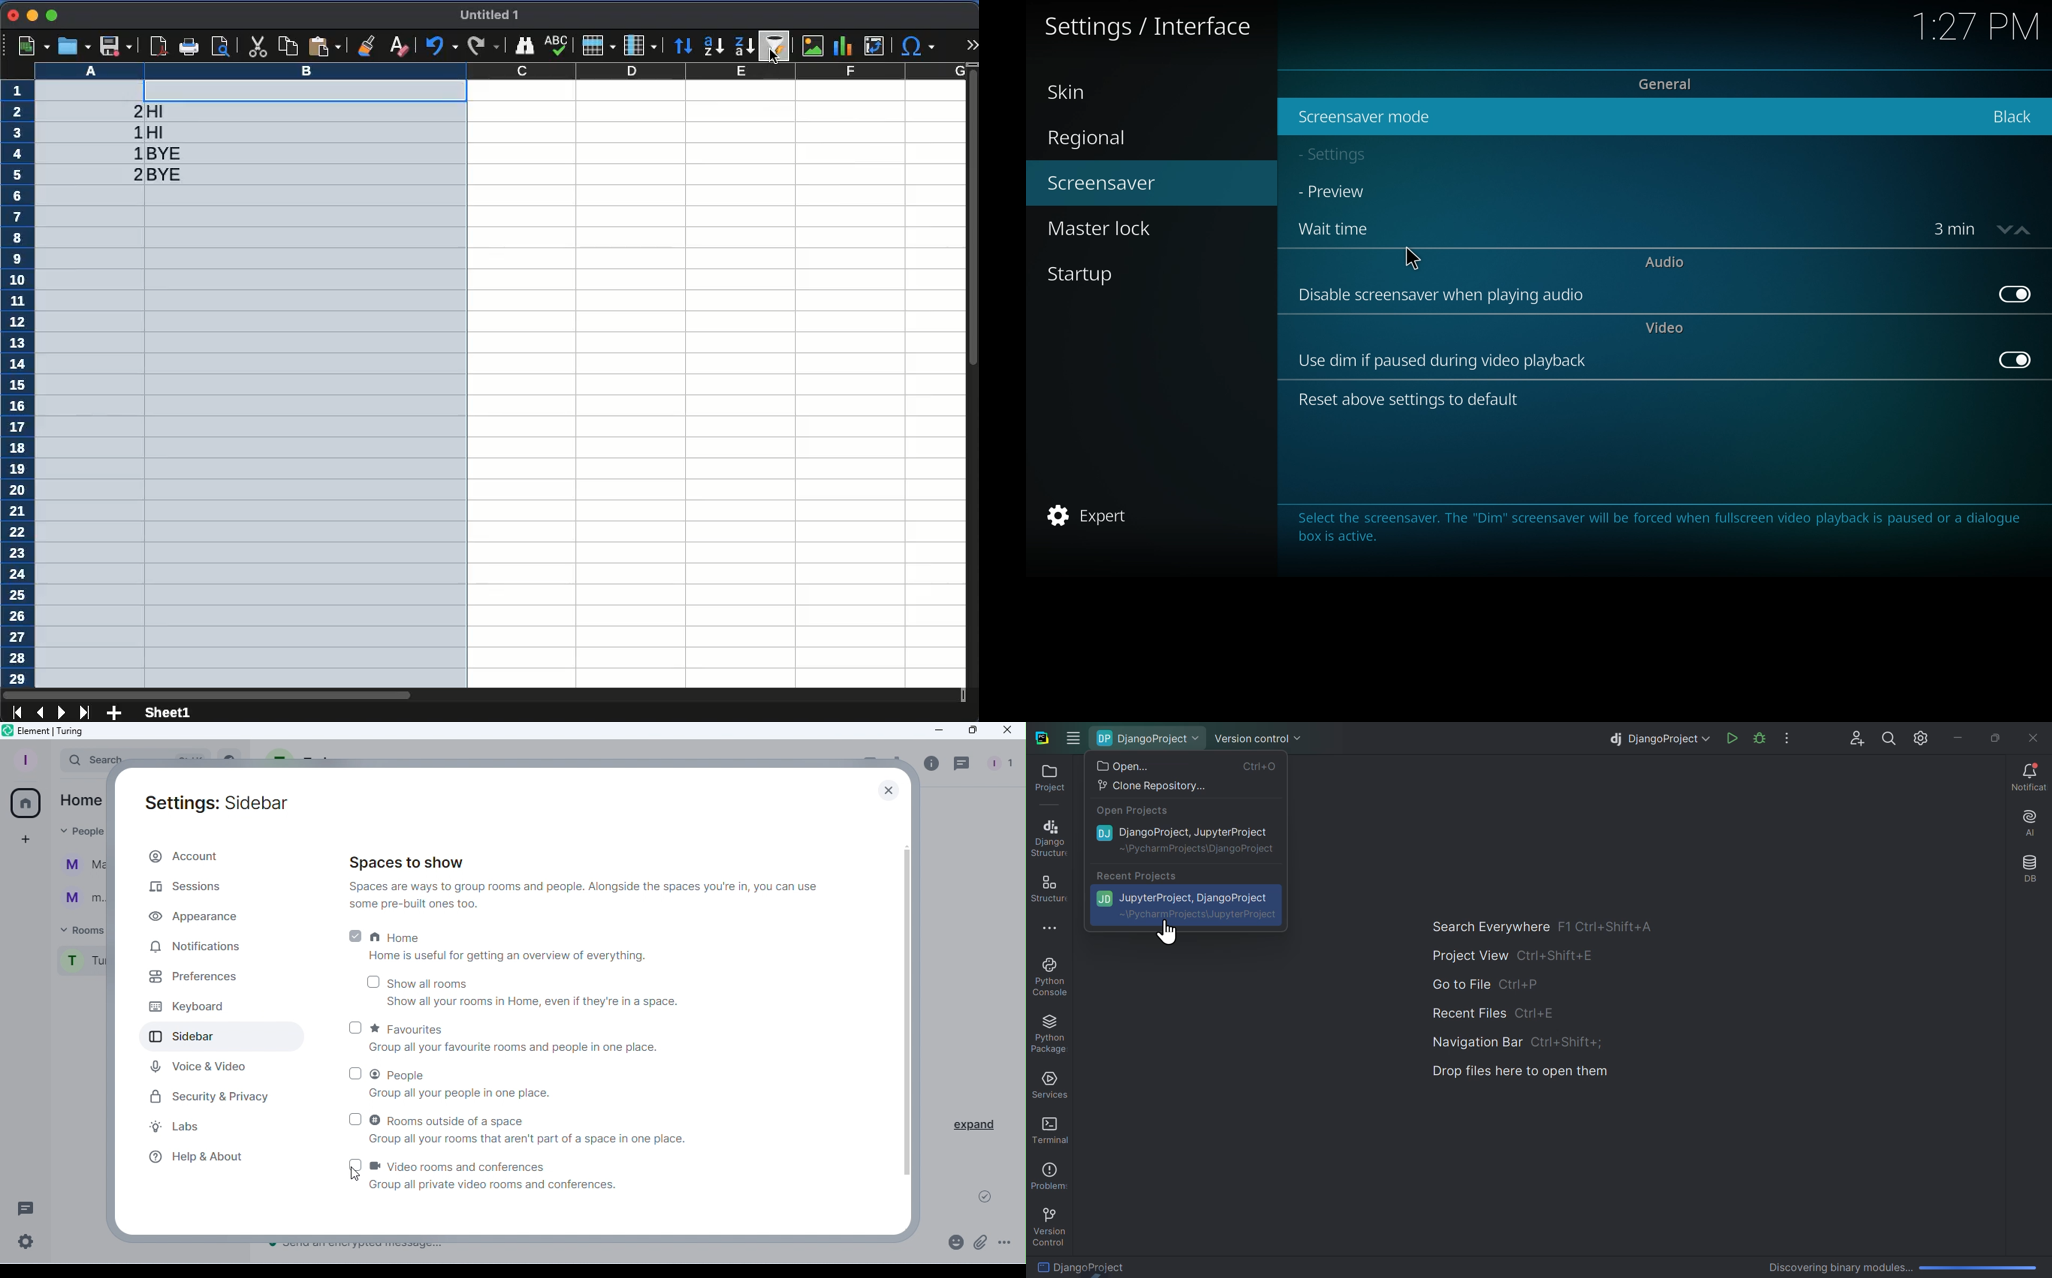 The image size is (2072, 1288). I want to click on structure, so click(1046, 889).